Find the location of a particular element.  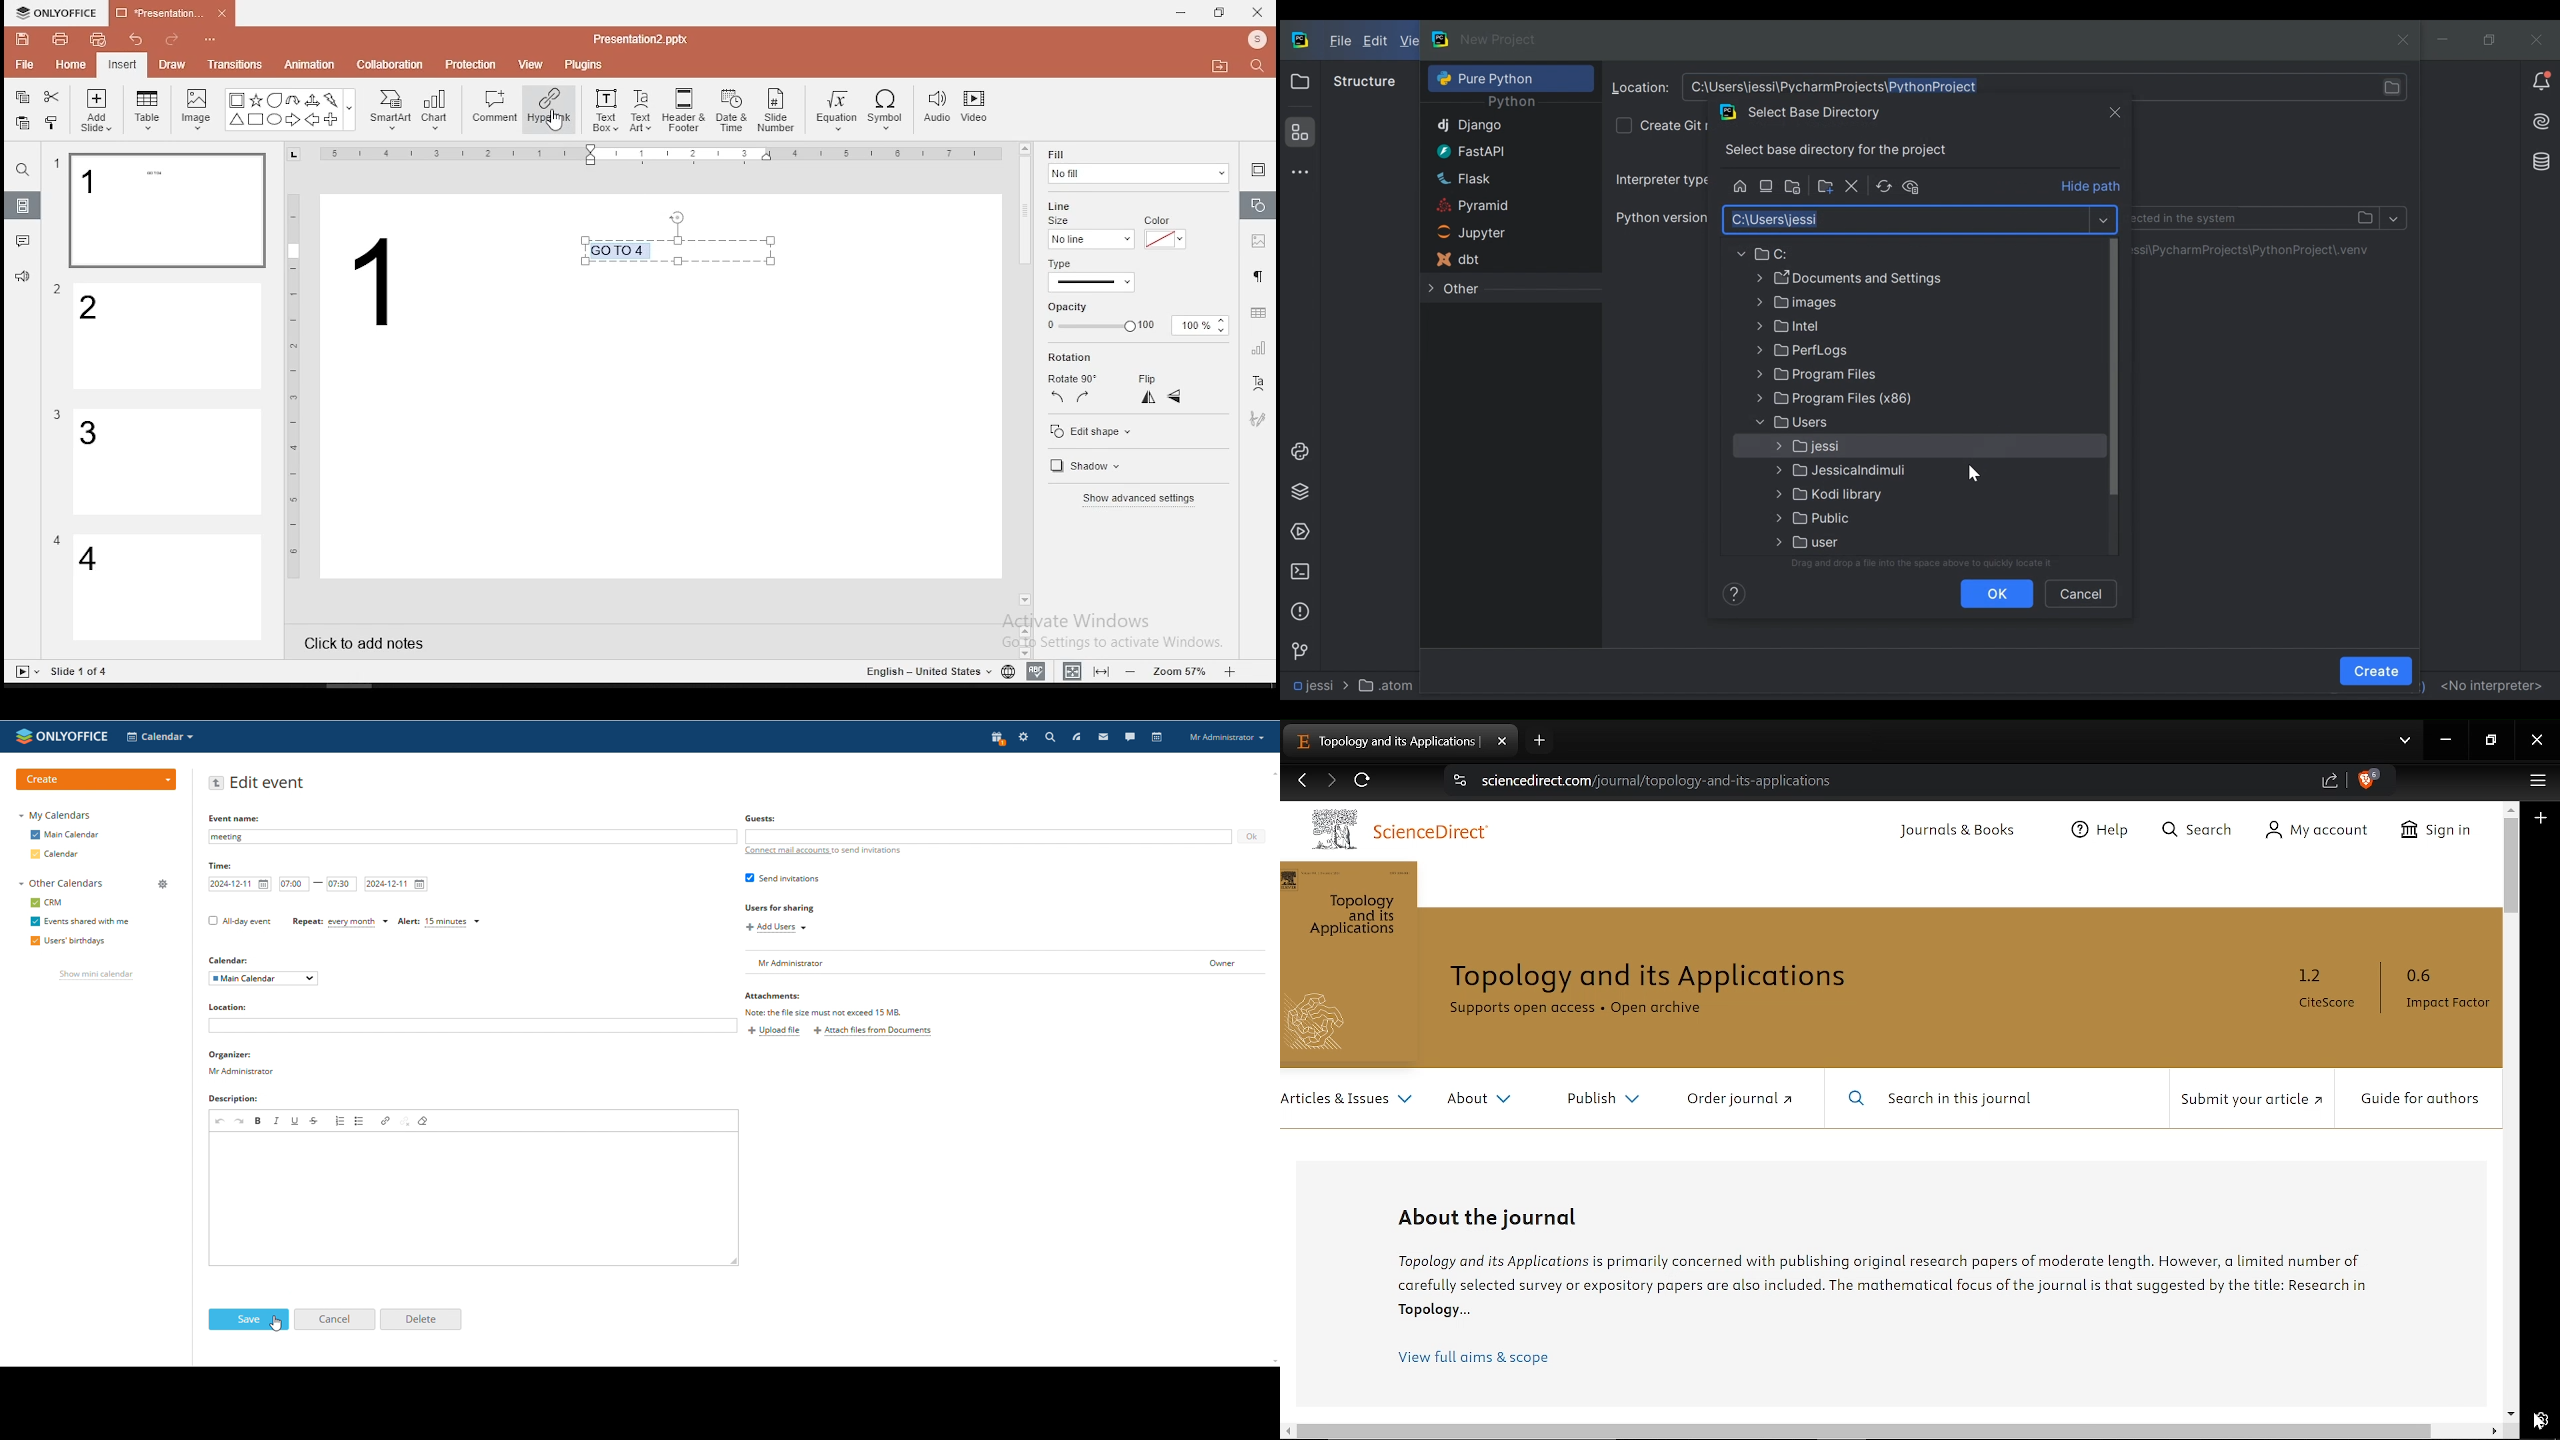

view is located at coordinates (532, 63).